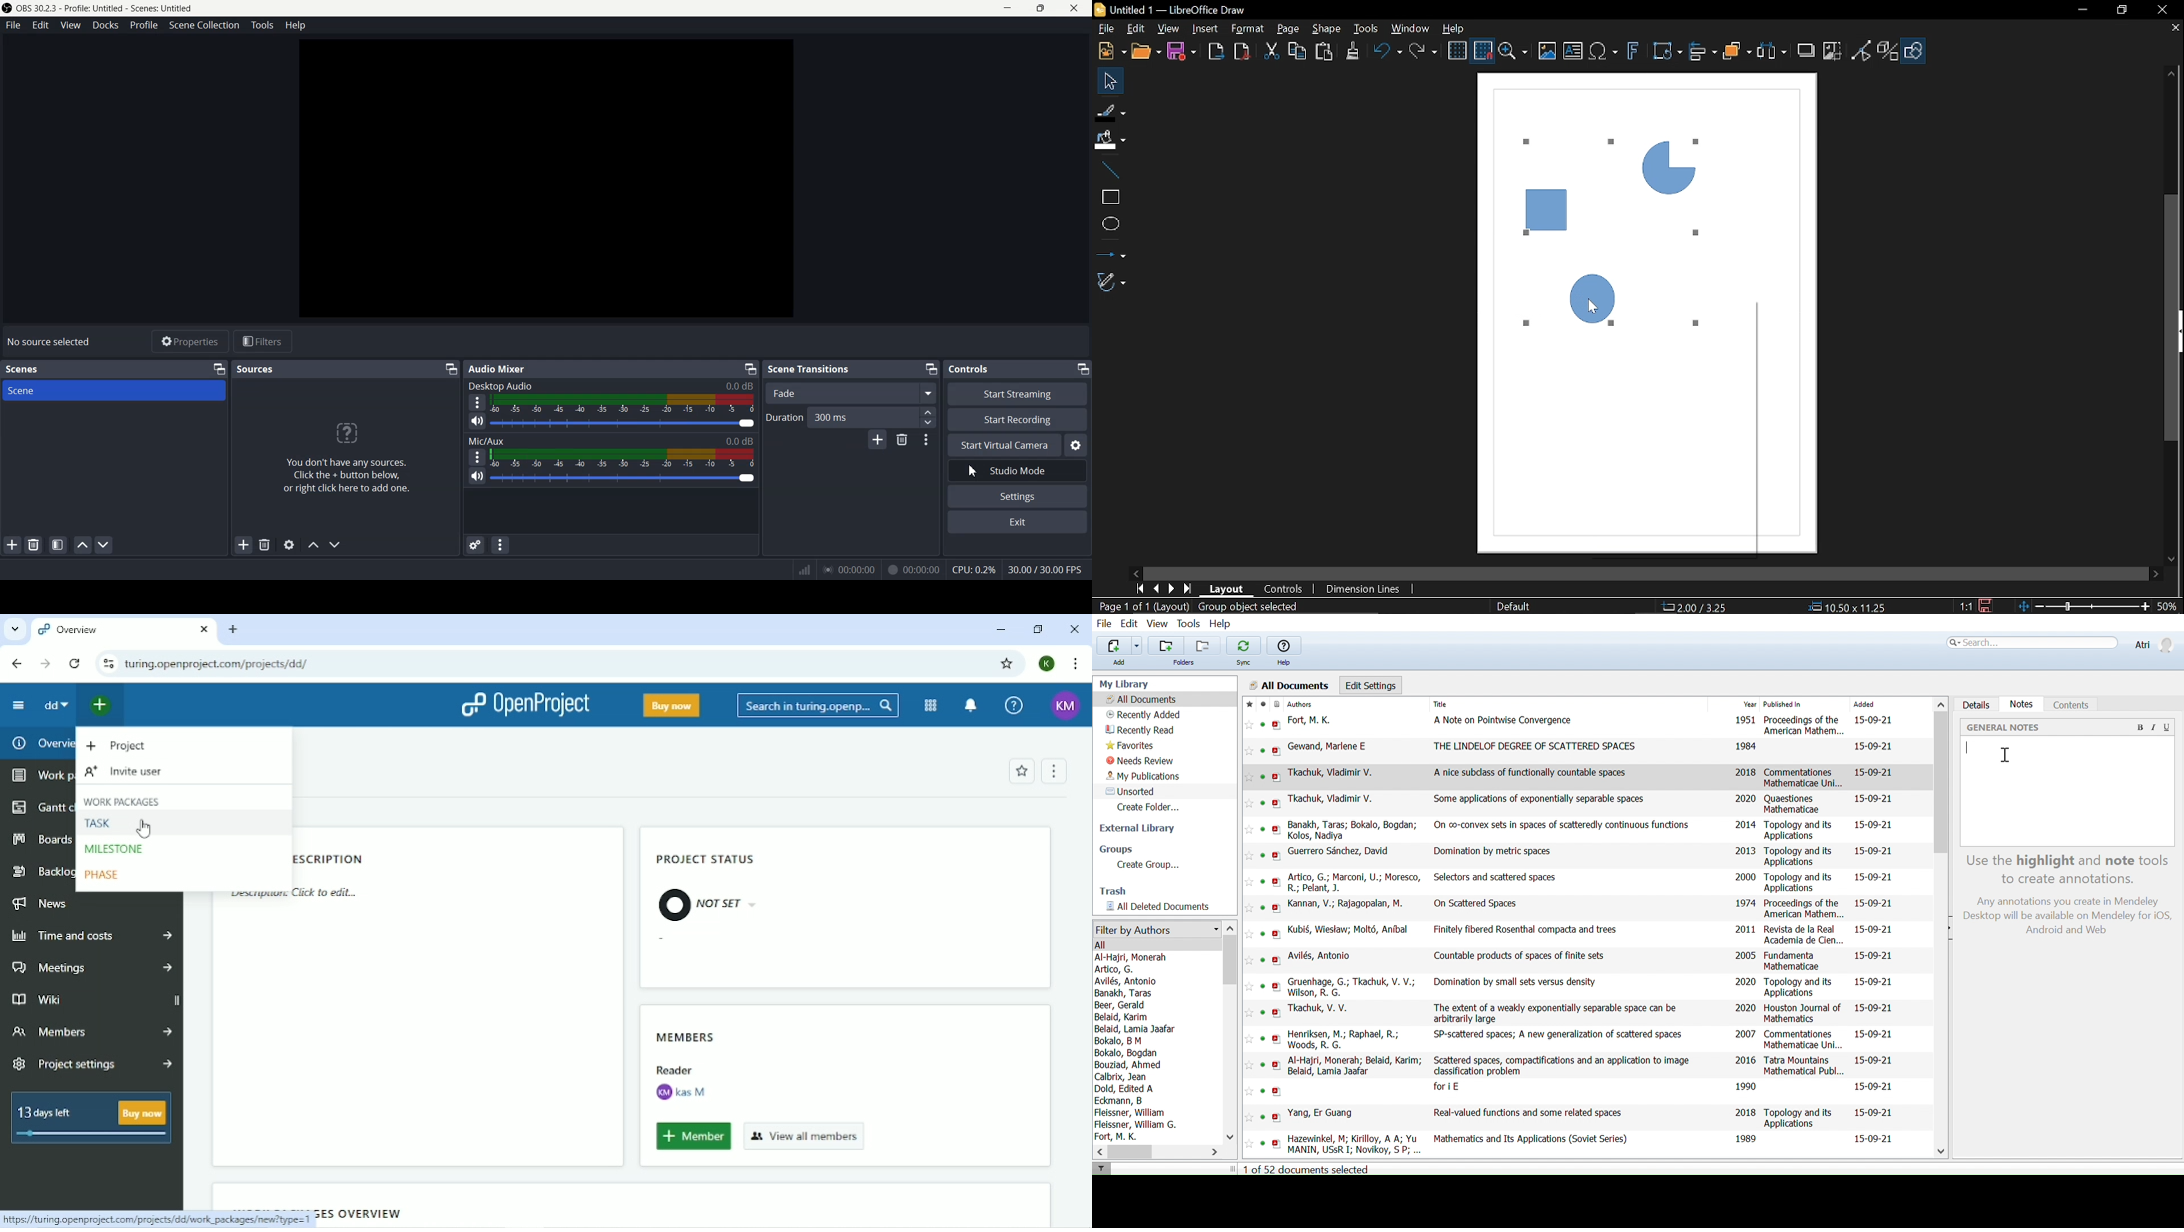  Describe the element at coordinates (2069, 871) in the screenshot. I see `Use the highlight and note tools
to create annotations.` at that location.